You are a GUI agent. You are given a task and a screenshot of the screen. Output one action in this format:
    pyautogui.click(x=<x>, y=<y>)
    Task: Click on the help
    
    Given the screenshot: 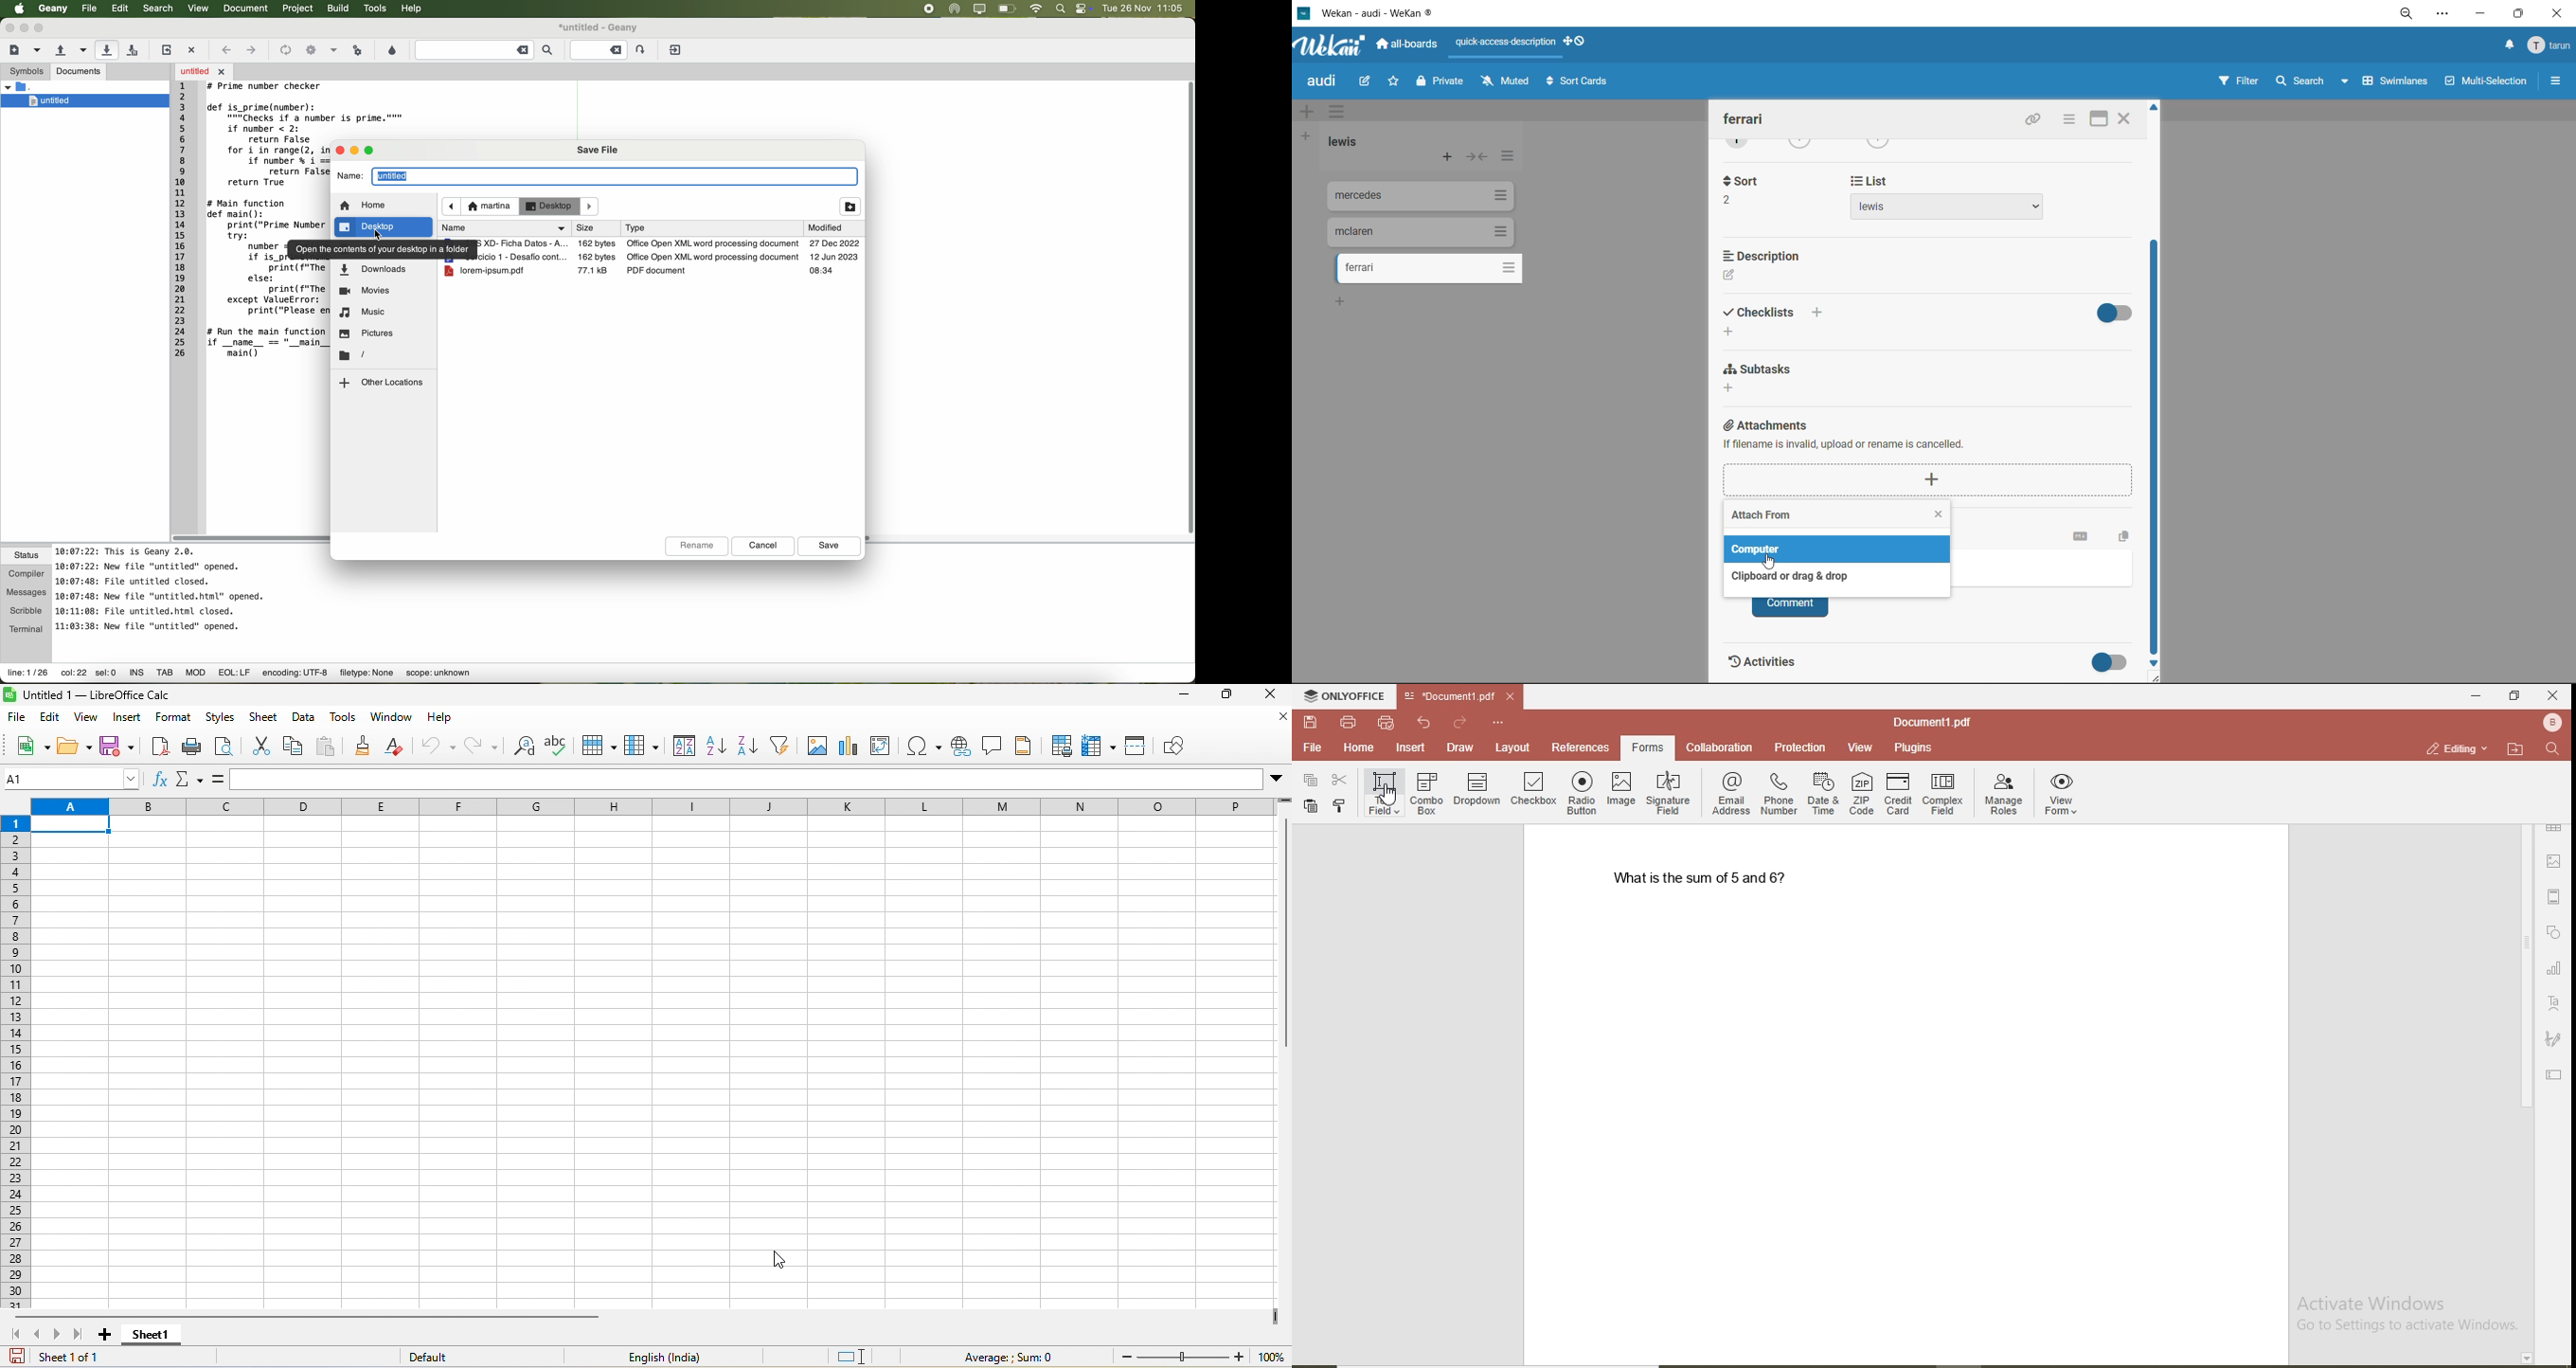 What is the action you would take?
    pyautogui.click(x=448, y=719)
    